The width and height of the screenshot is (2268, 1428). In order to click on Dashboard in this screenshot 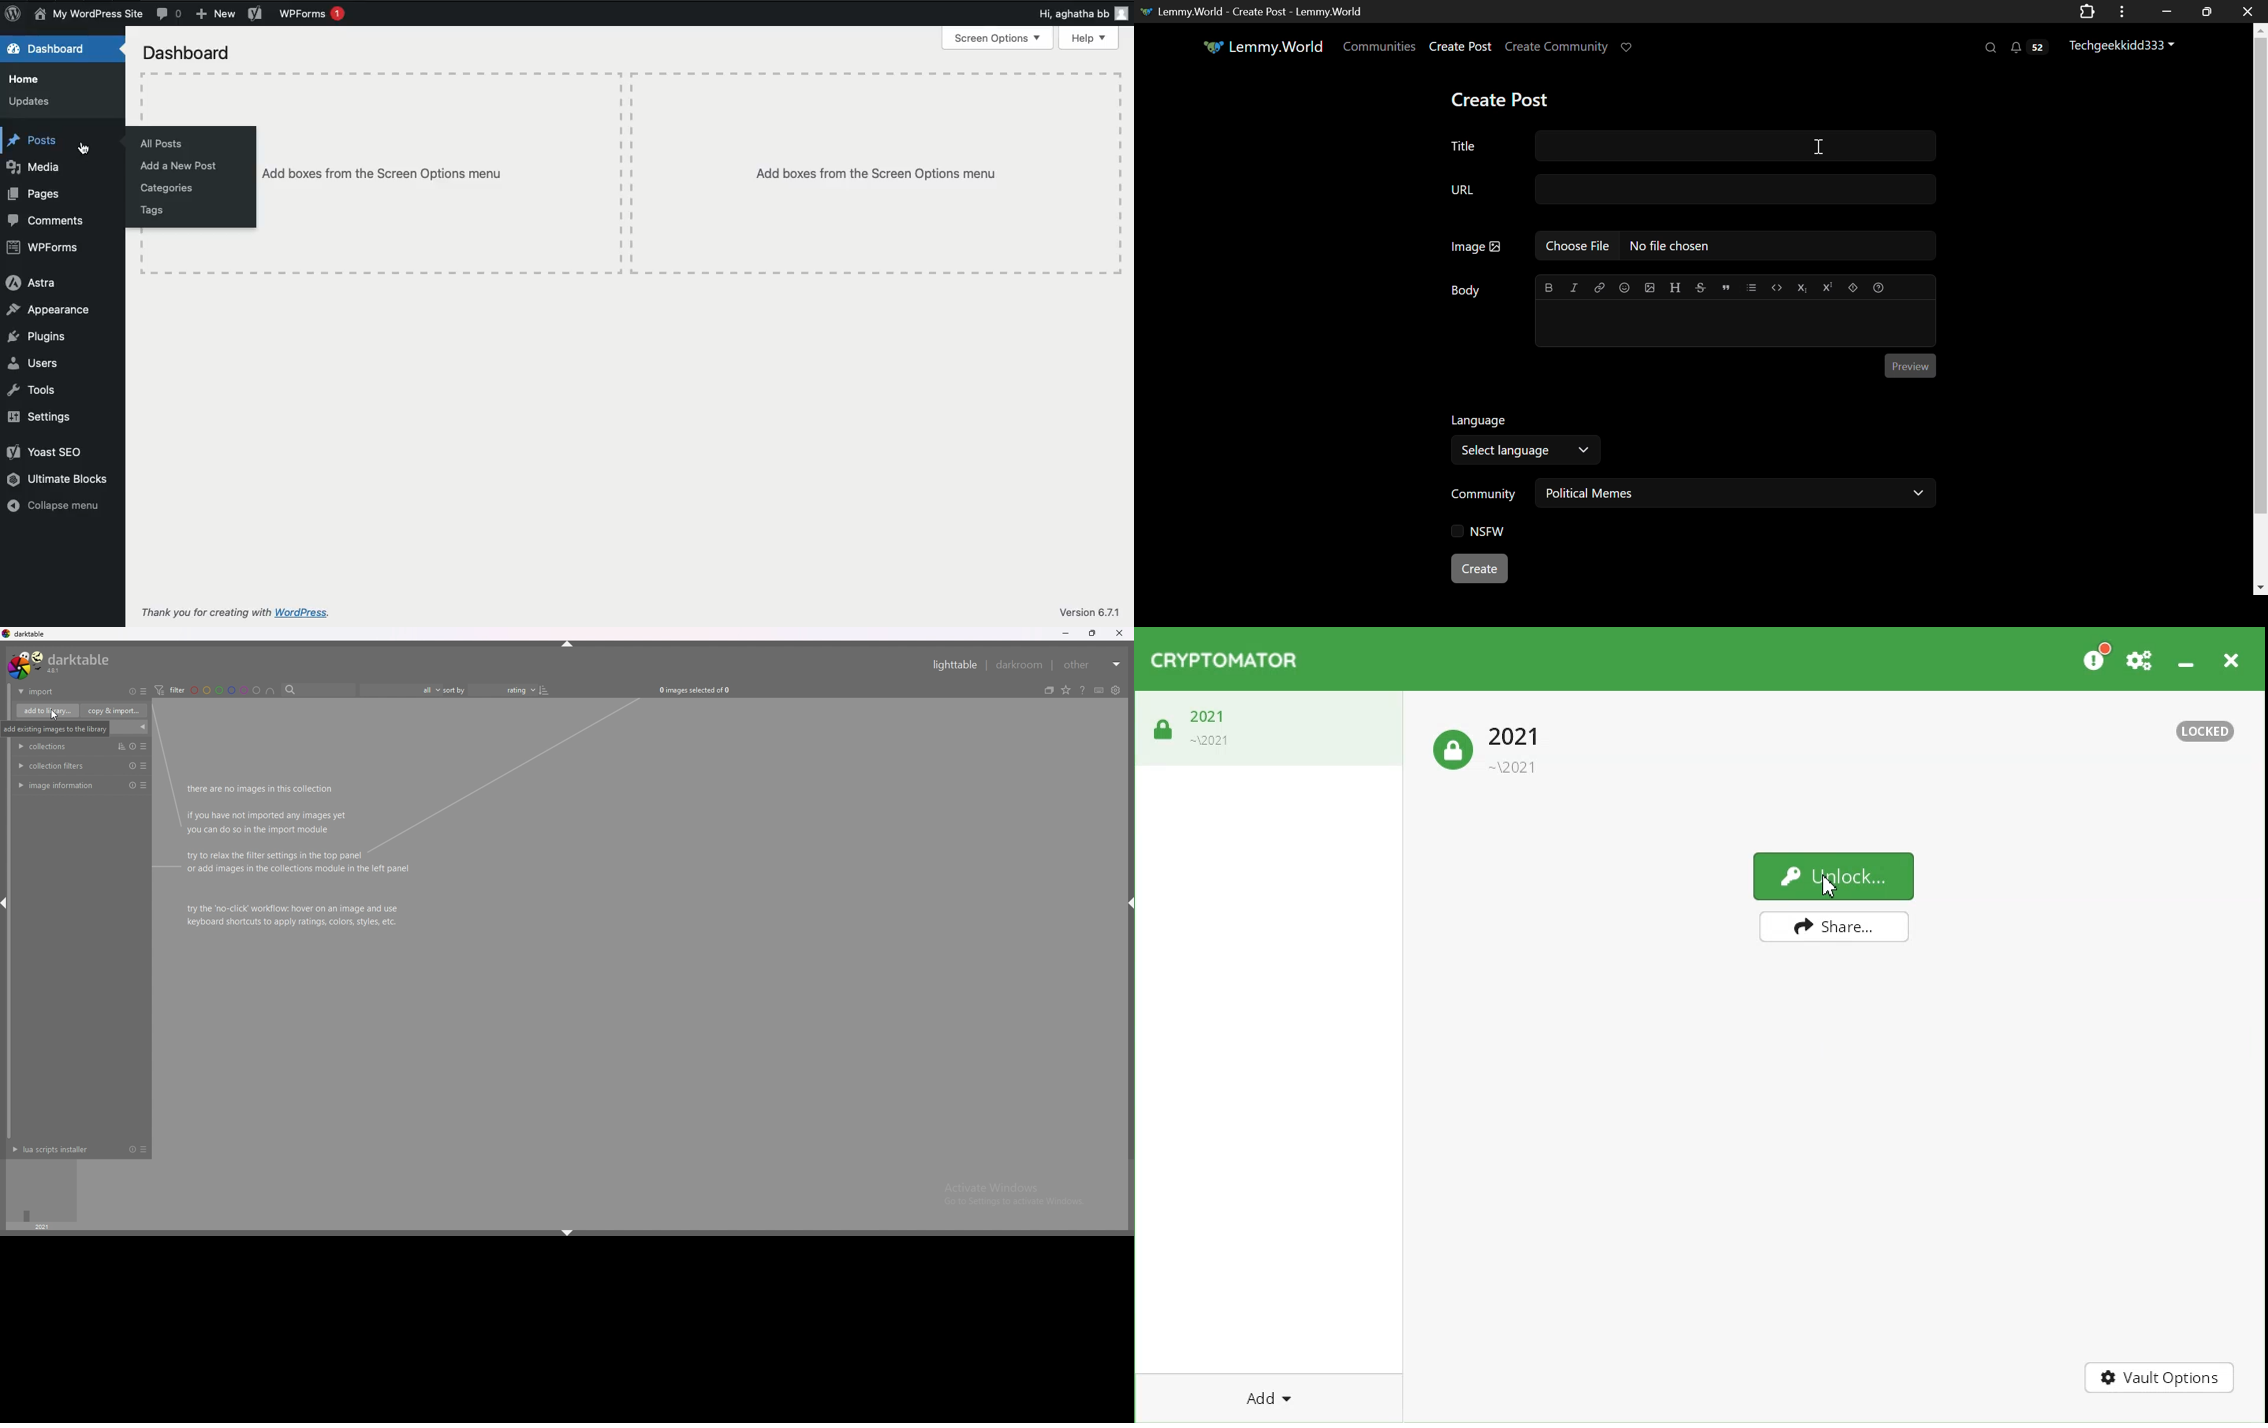, I will do `click(50, 48)`.